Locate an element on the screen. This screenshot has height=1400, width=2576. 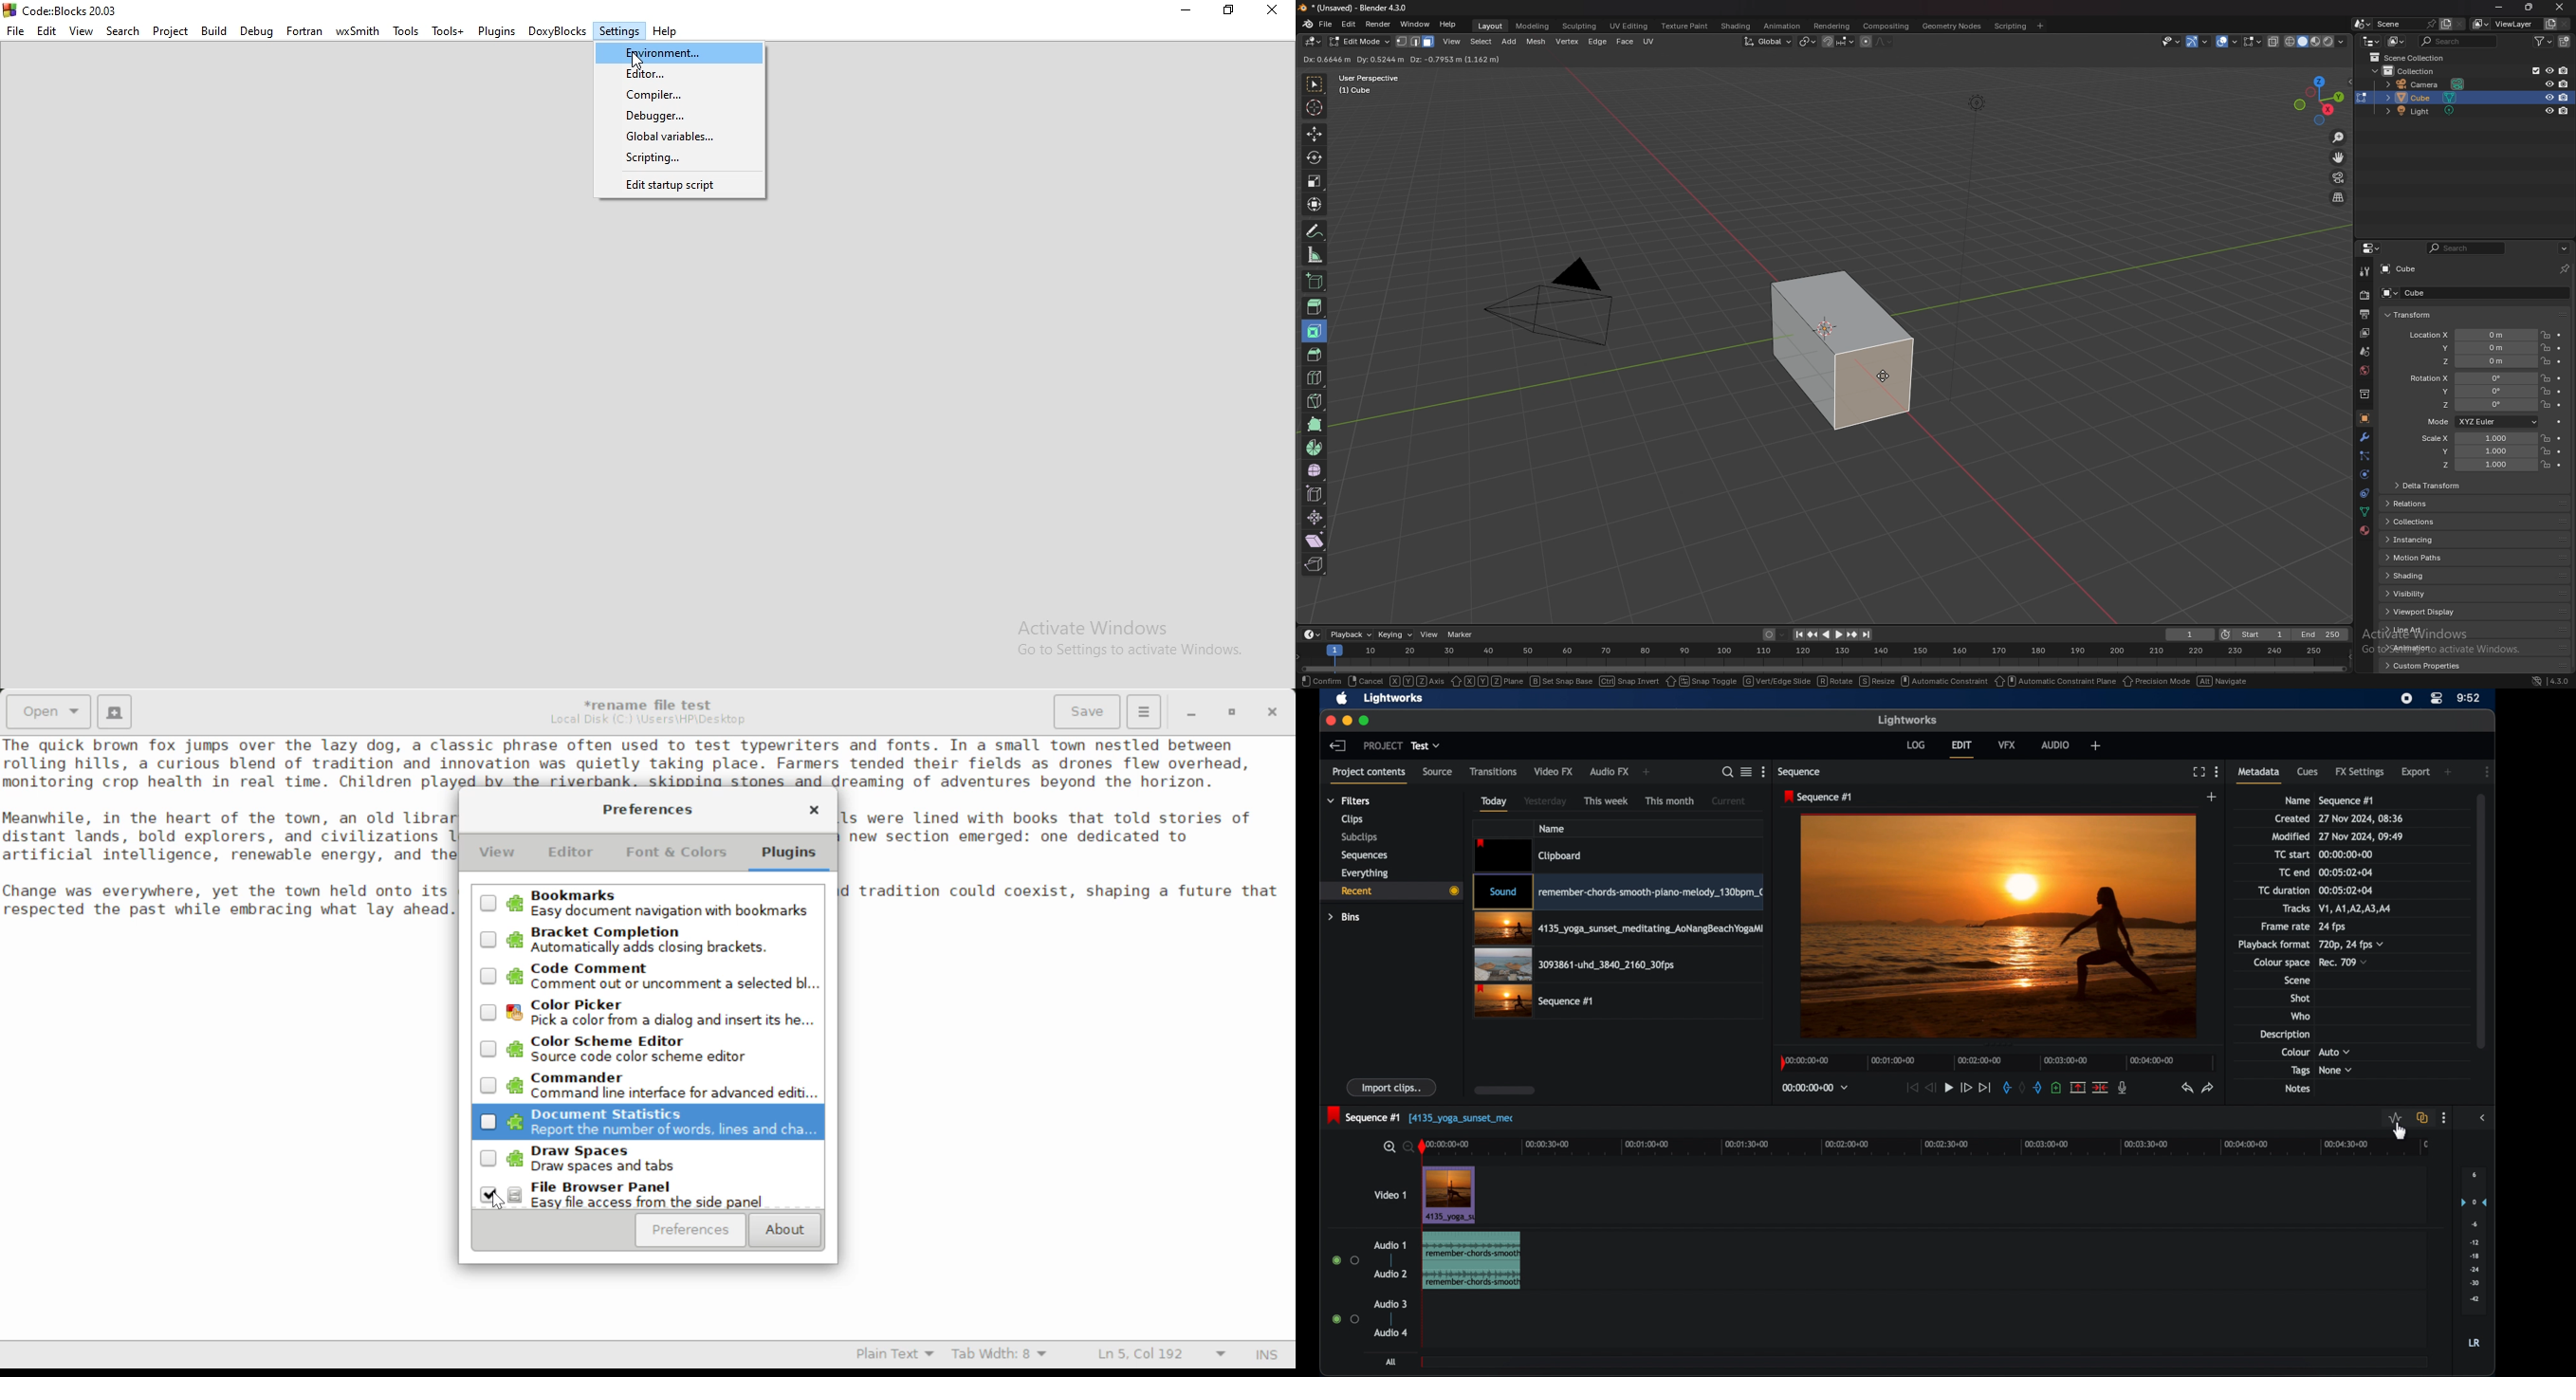
audio 1 is located at coordinates (1390, 1245).